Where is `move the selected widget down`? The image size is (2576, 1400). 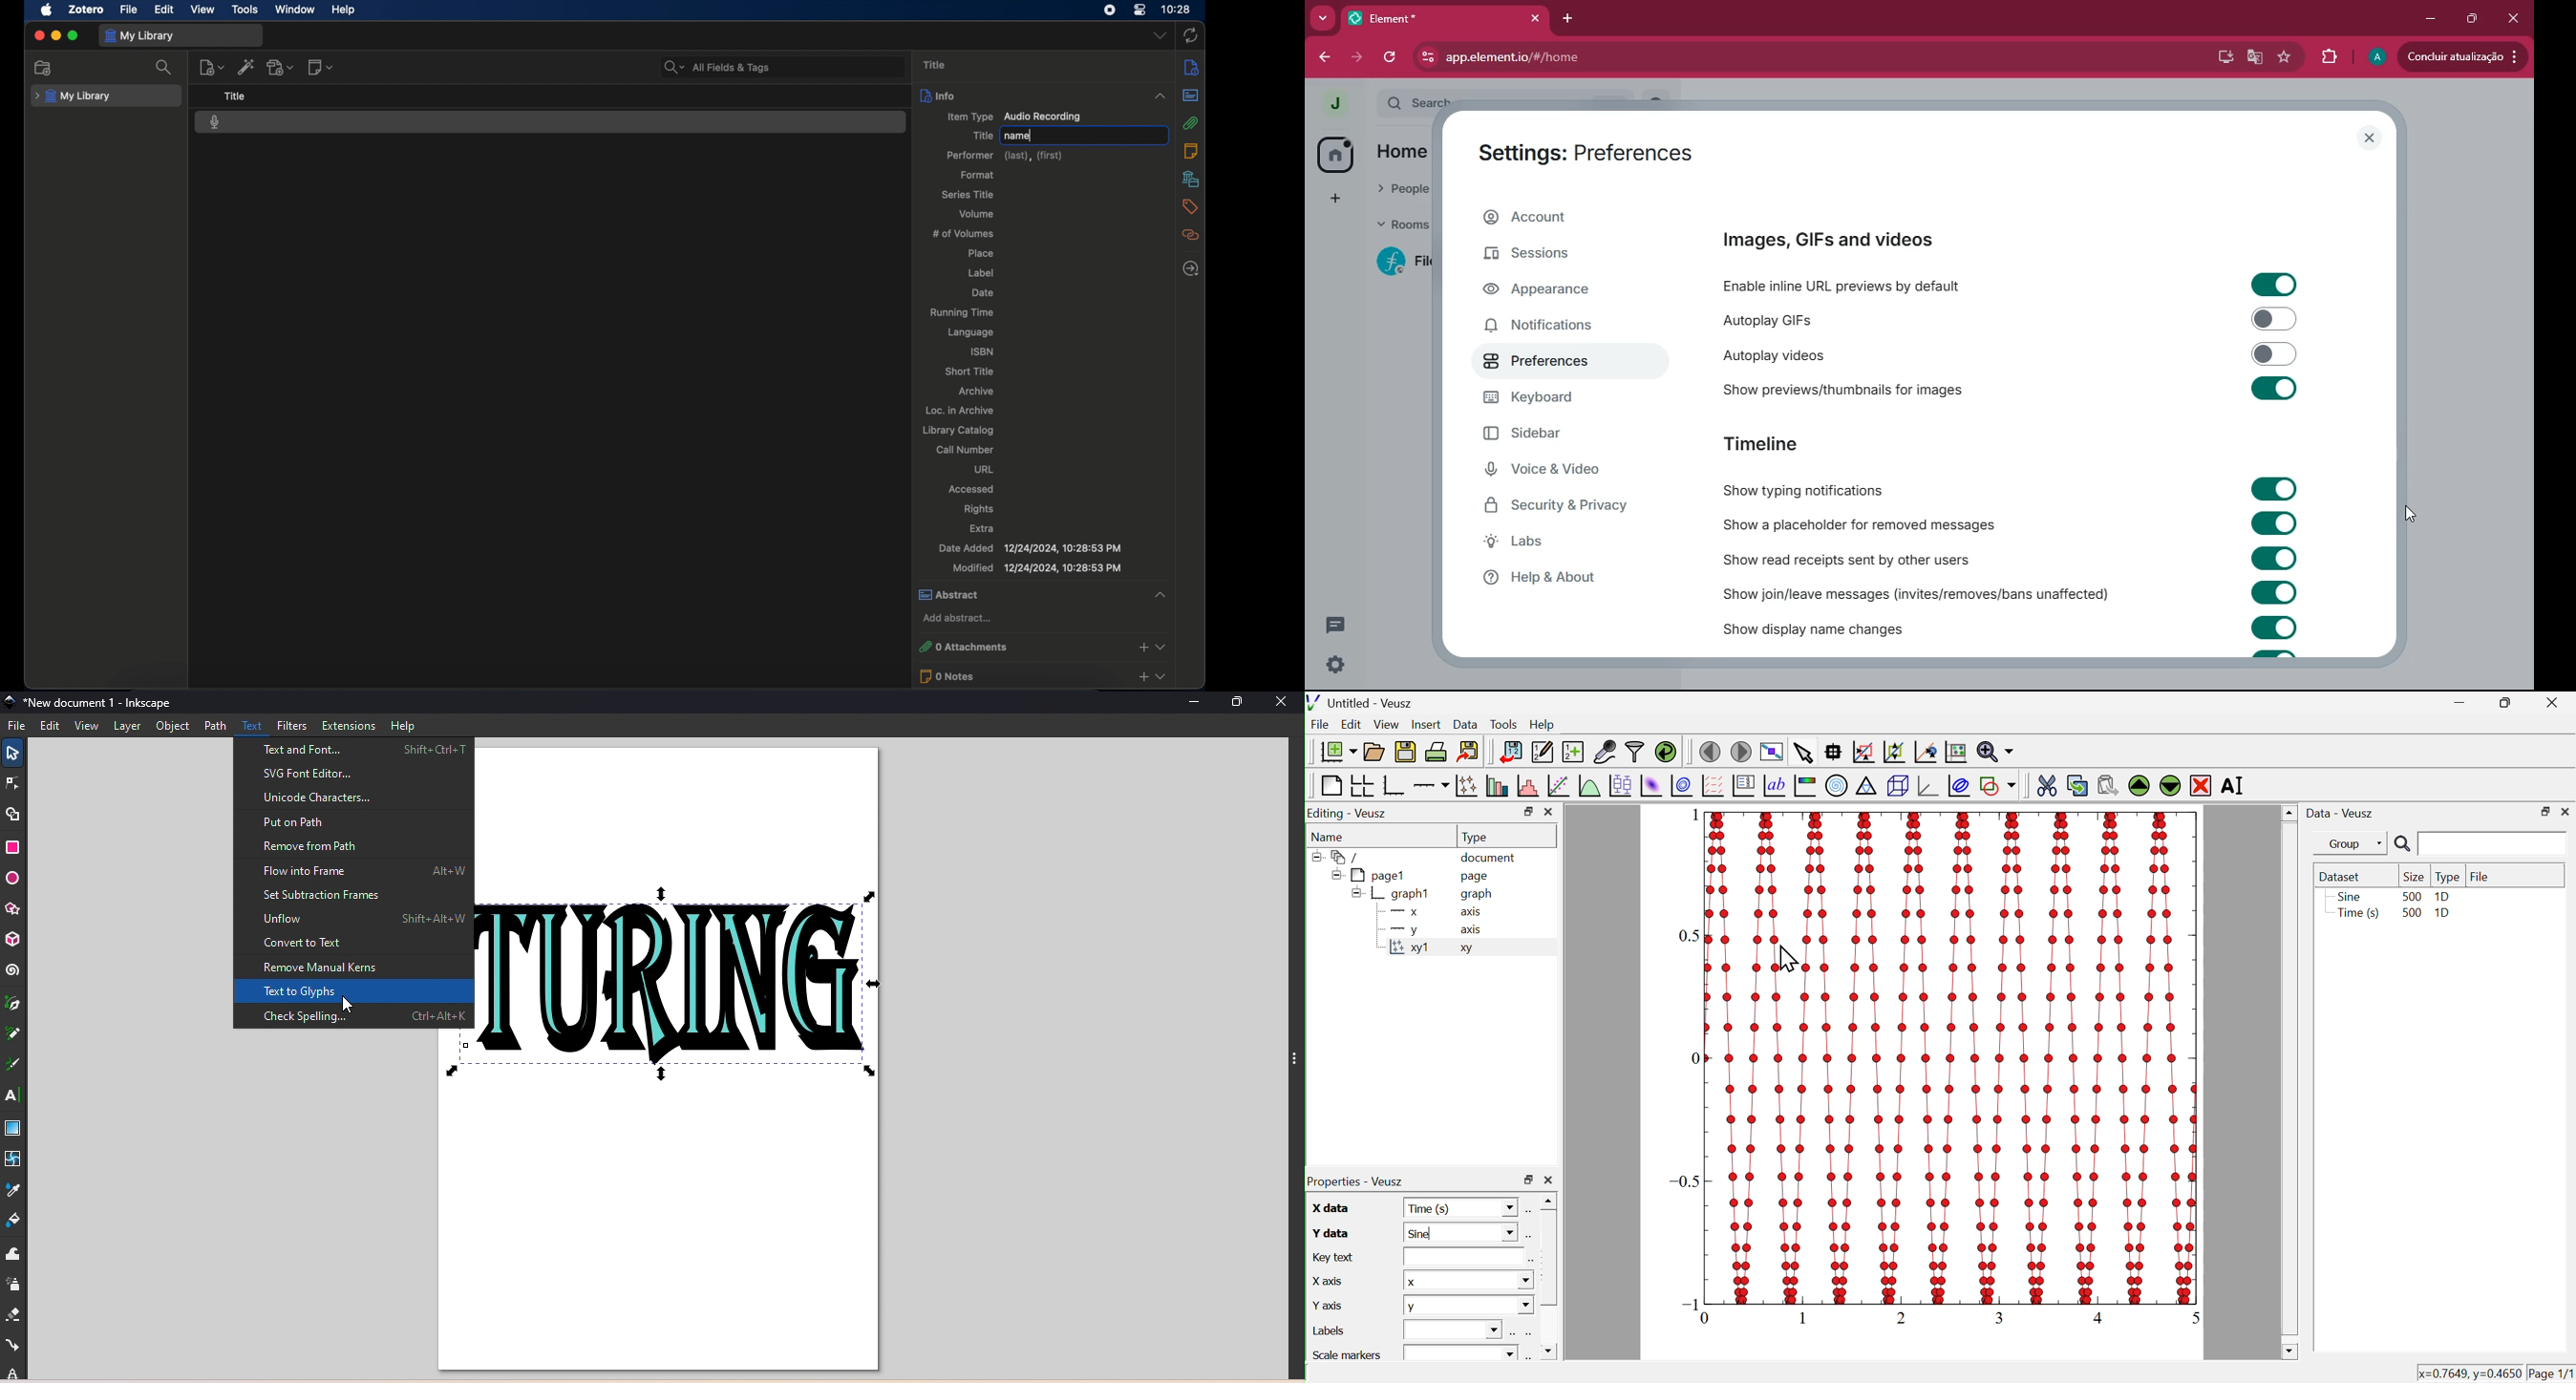 move the selected widget down is located at coordinates (2169, 786).